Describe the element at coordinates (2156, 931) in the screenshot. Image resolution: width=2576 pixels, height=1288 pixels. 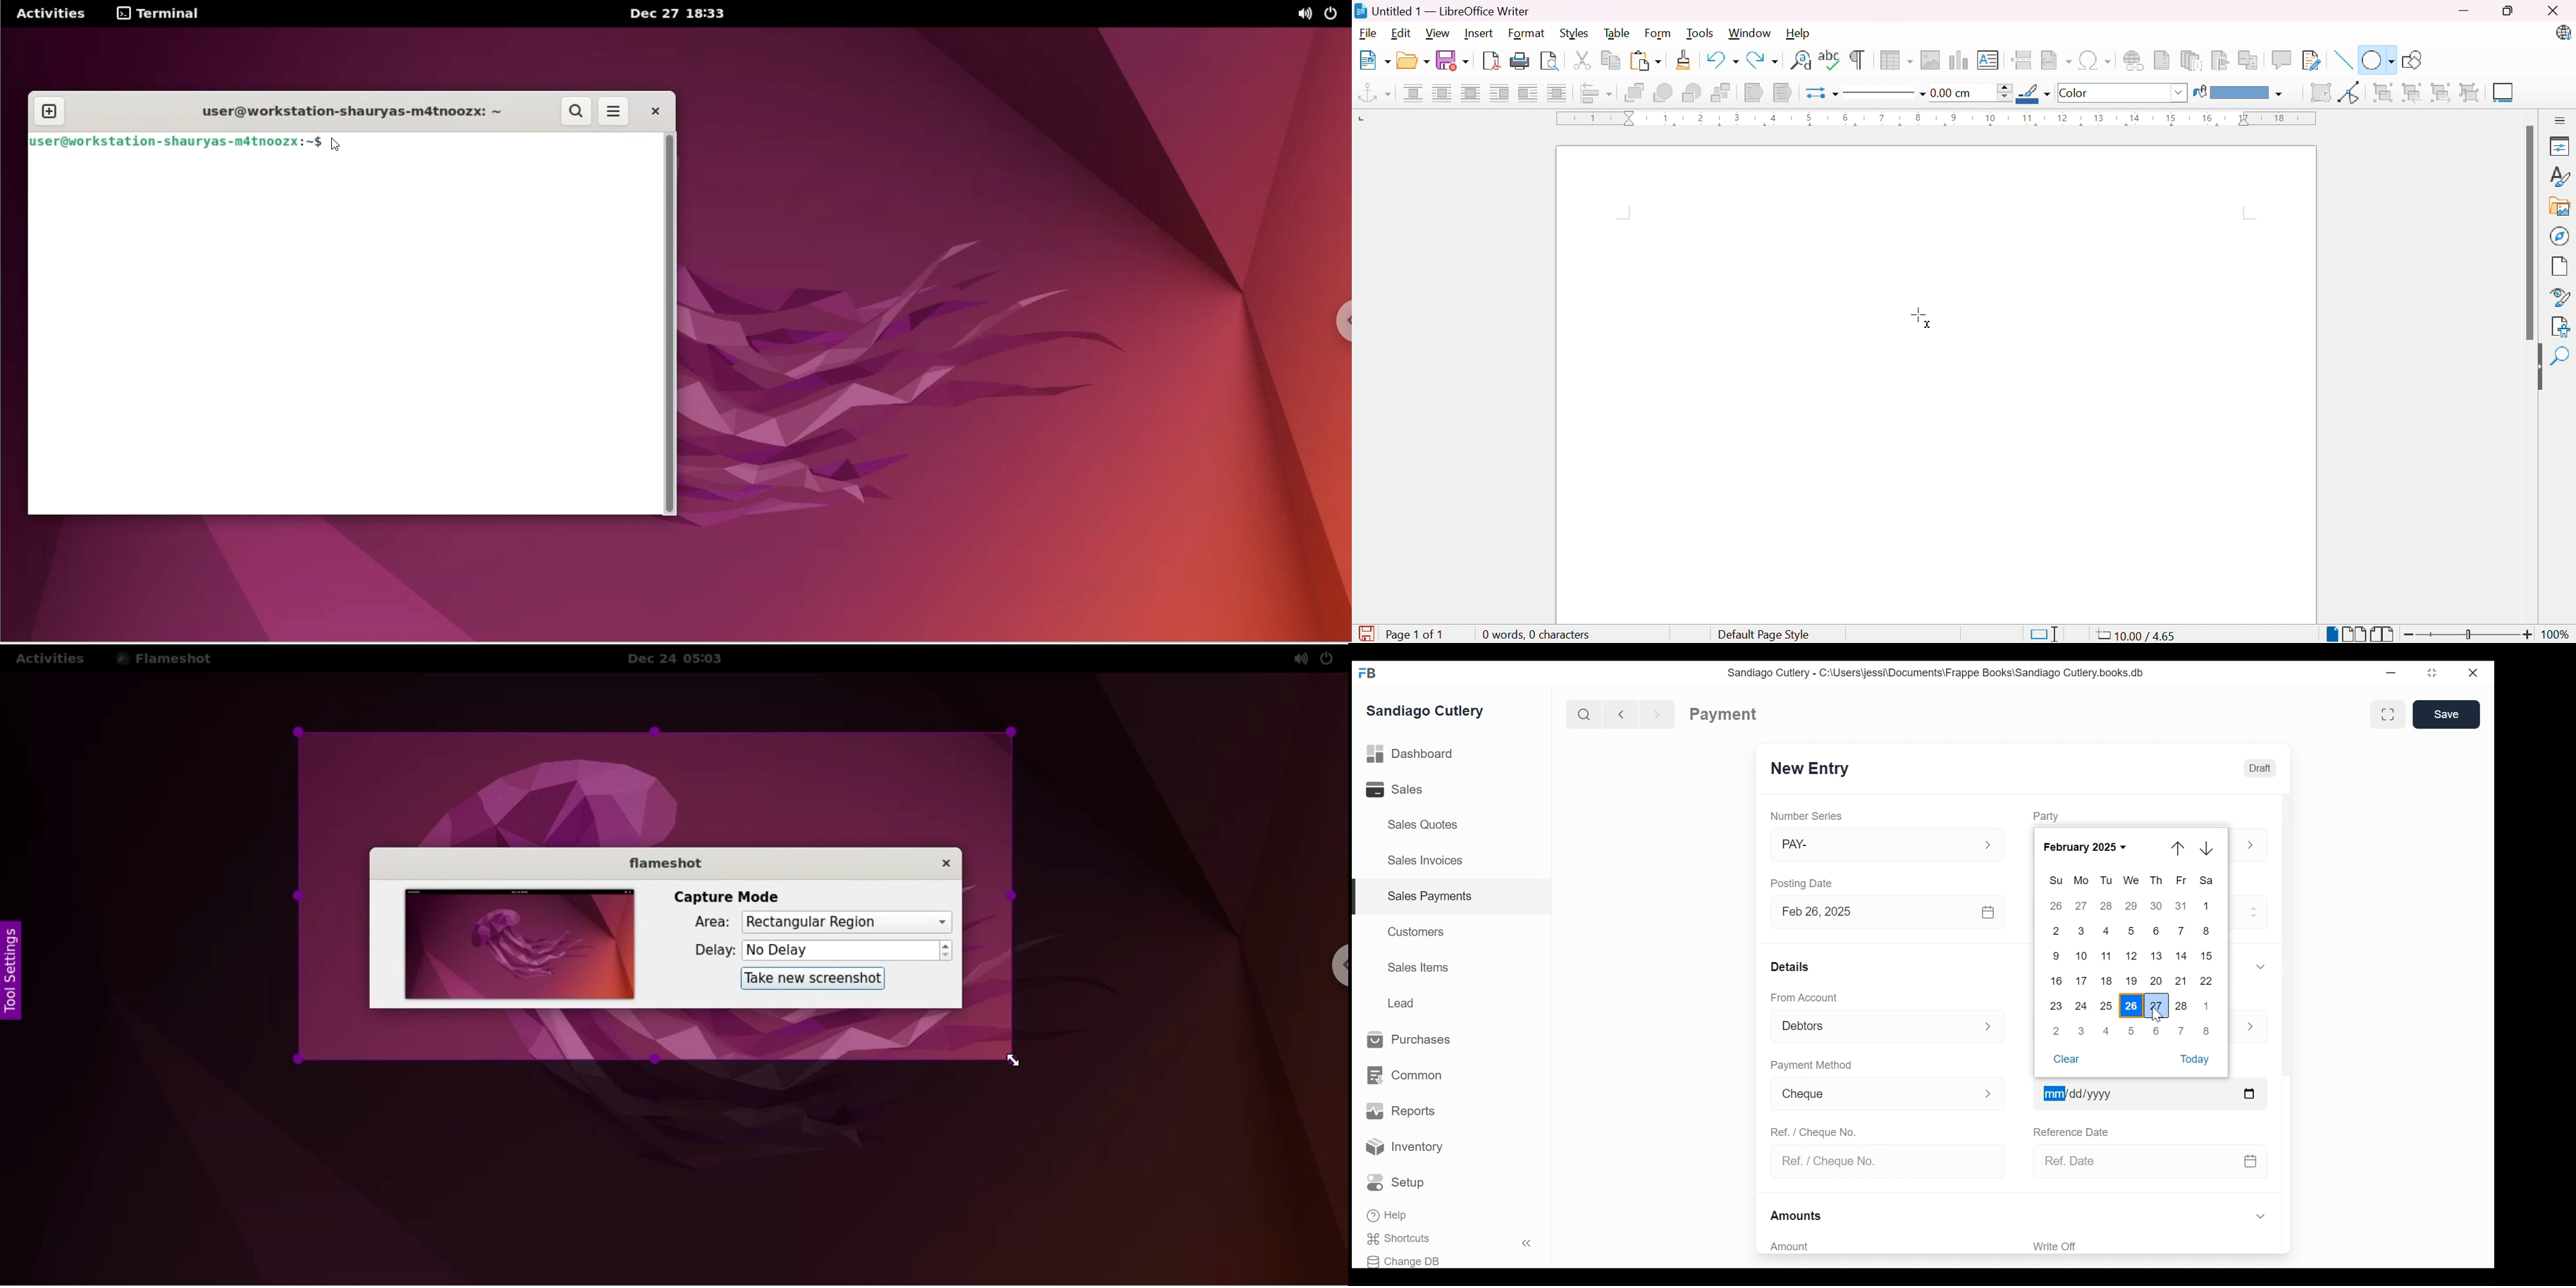
I see `6` at that location.